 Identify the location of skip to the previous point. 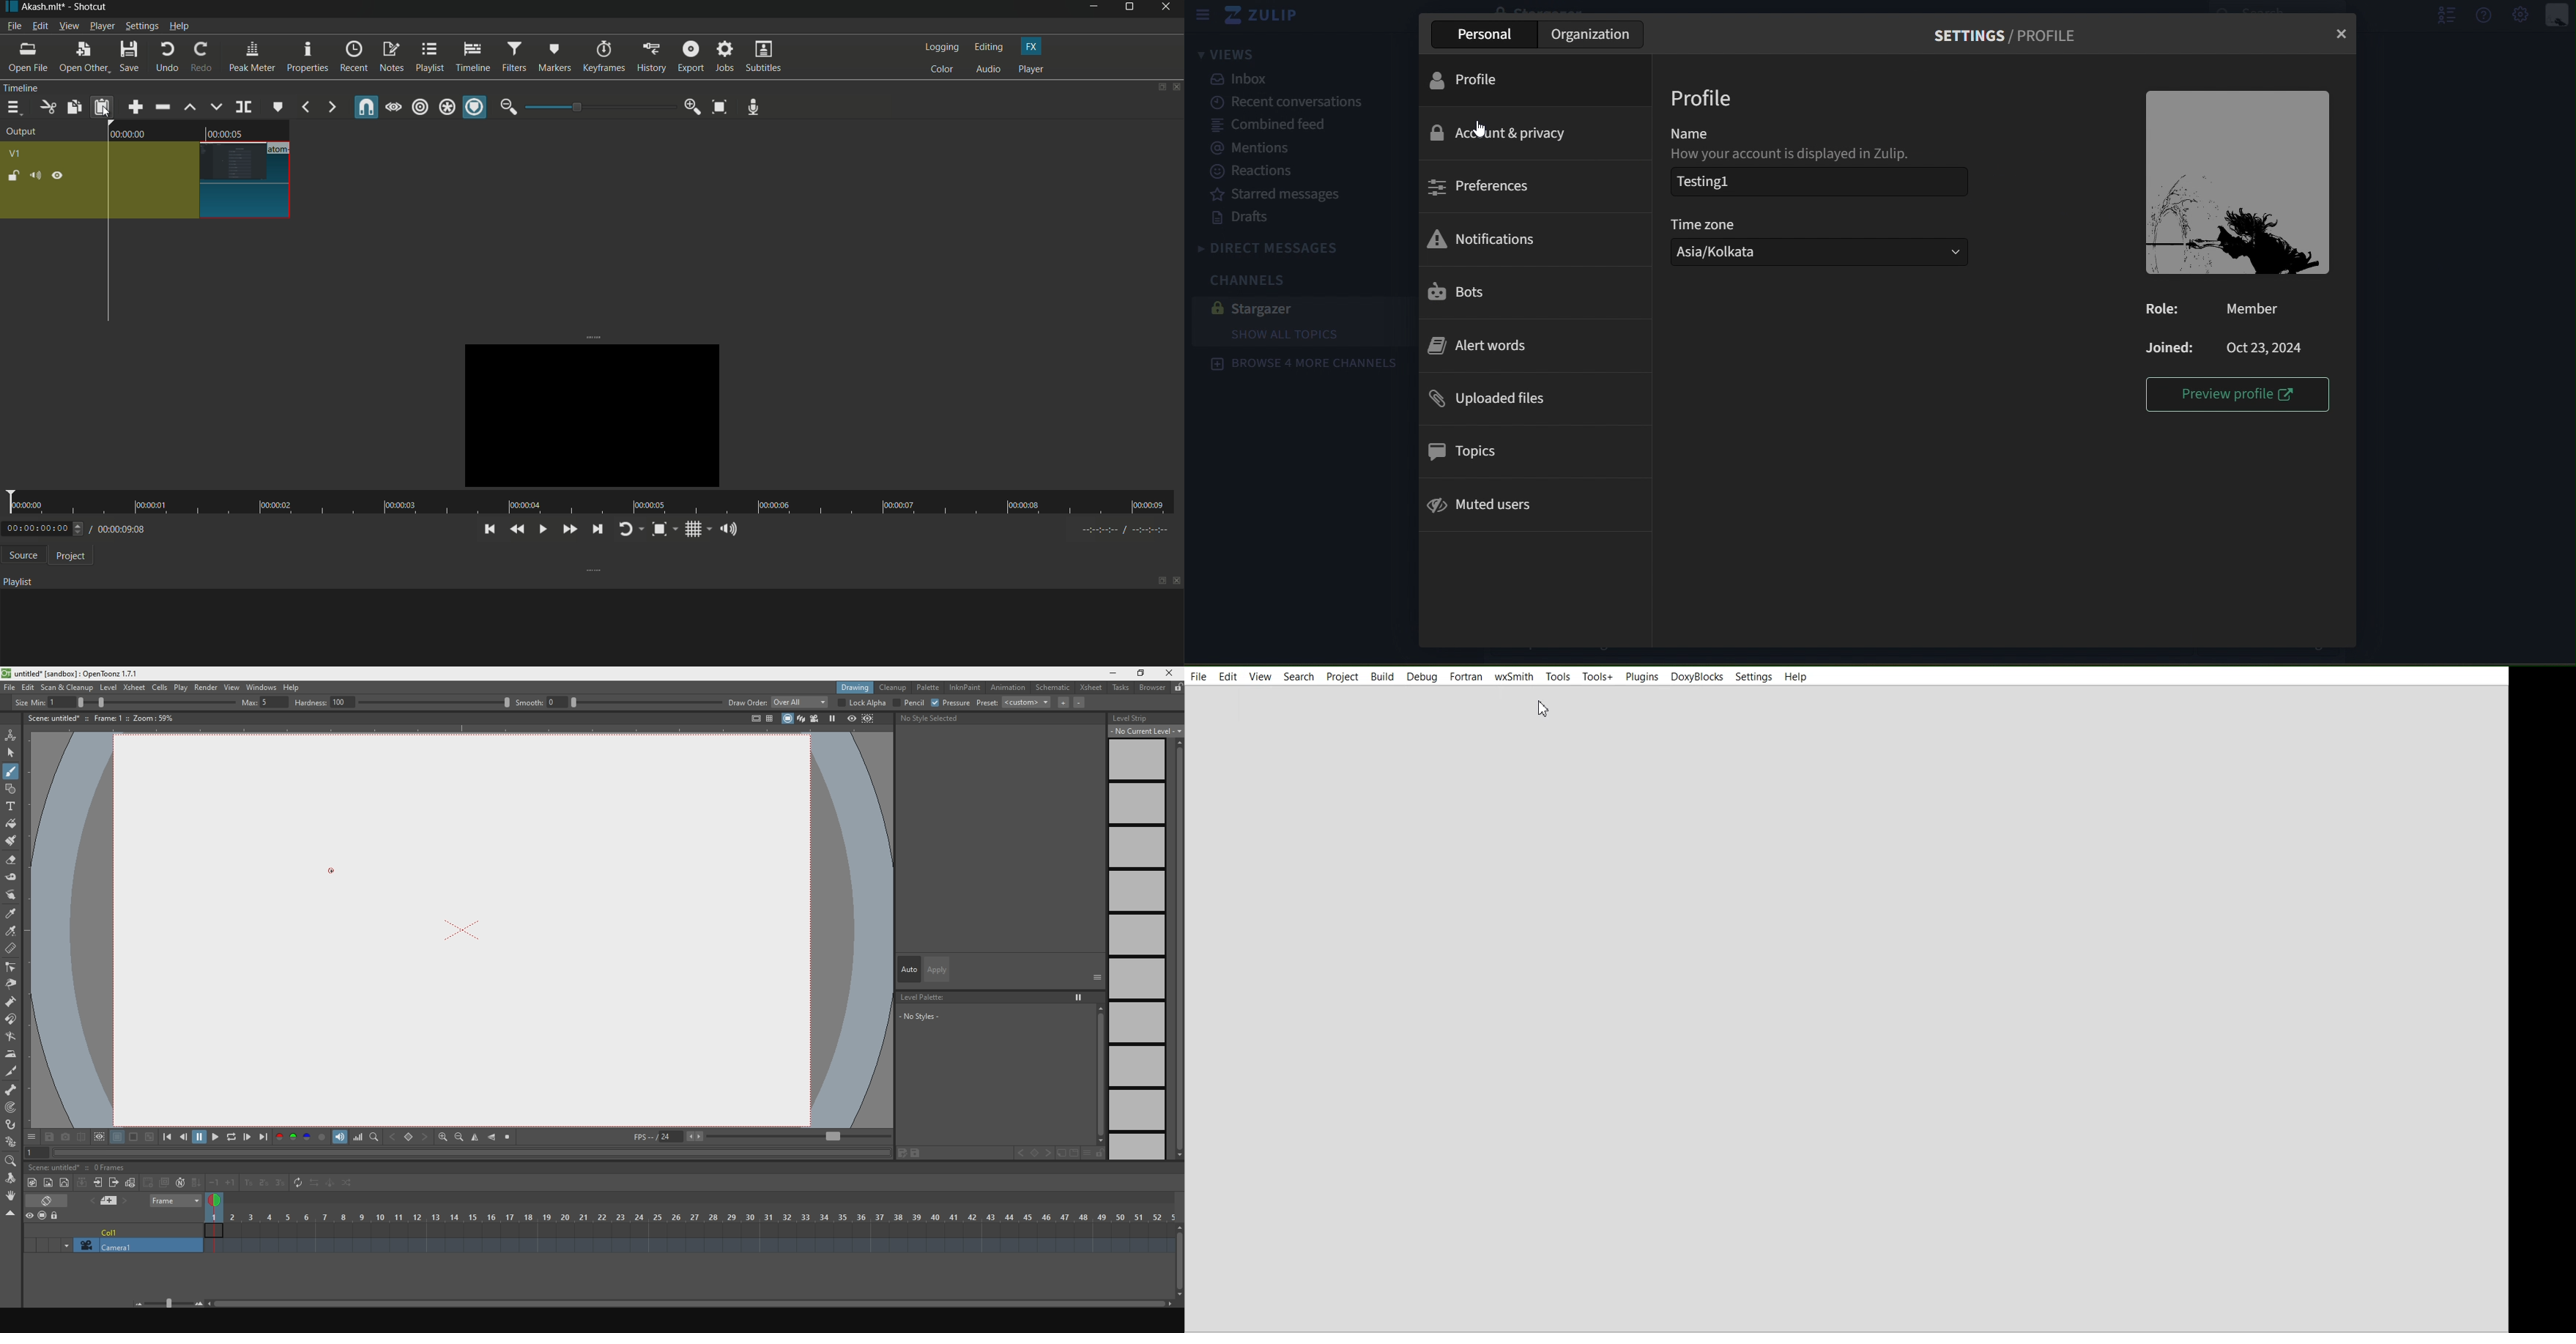
(488, 529).